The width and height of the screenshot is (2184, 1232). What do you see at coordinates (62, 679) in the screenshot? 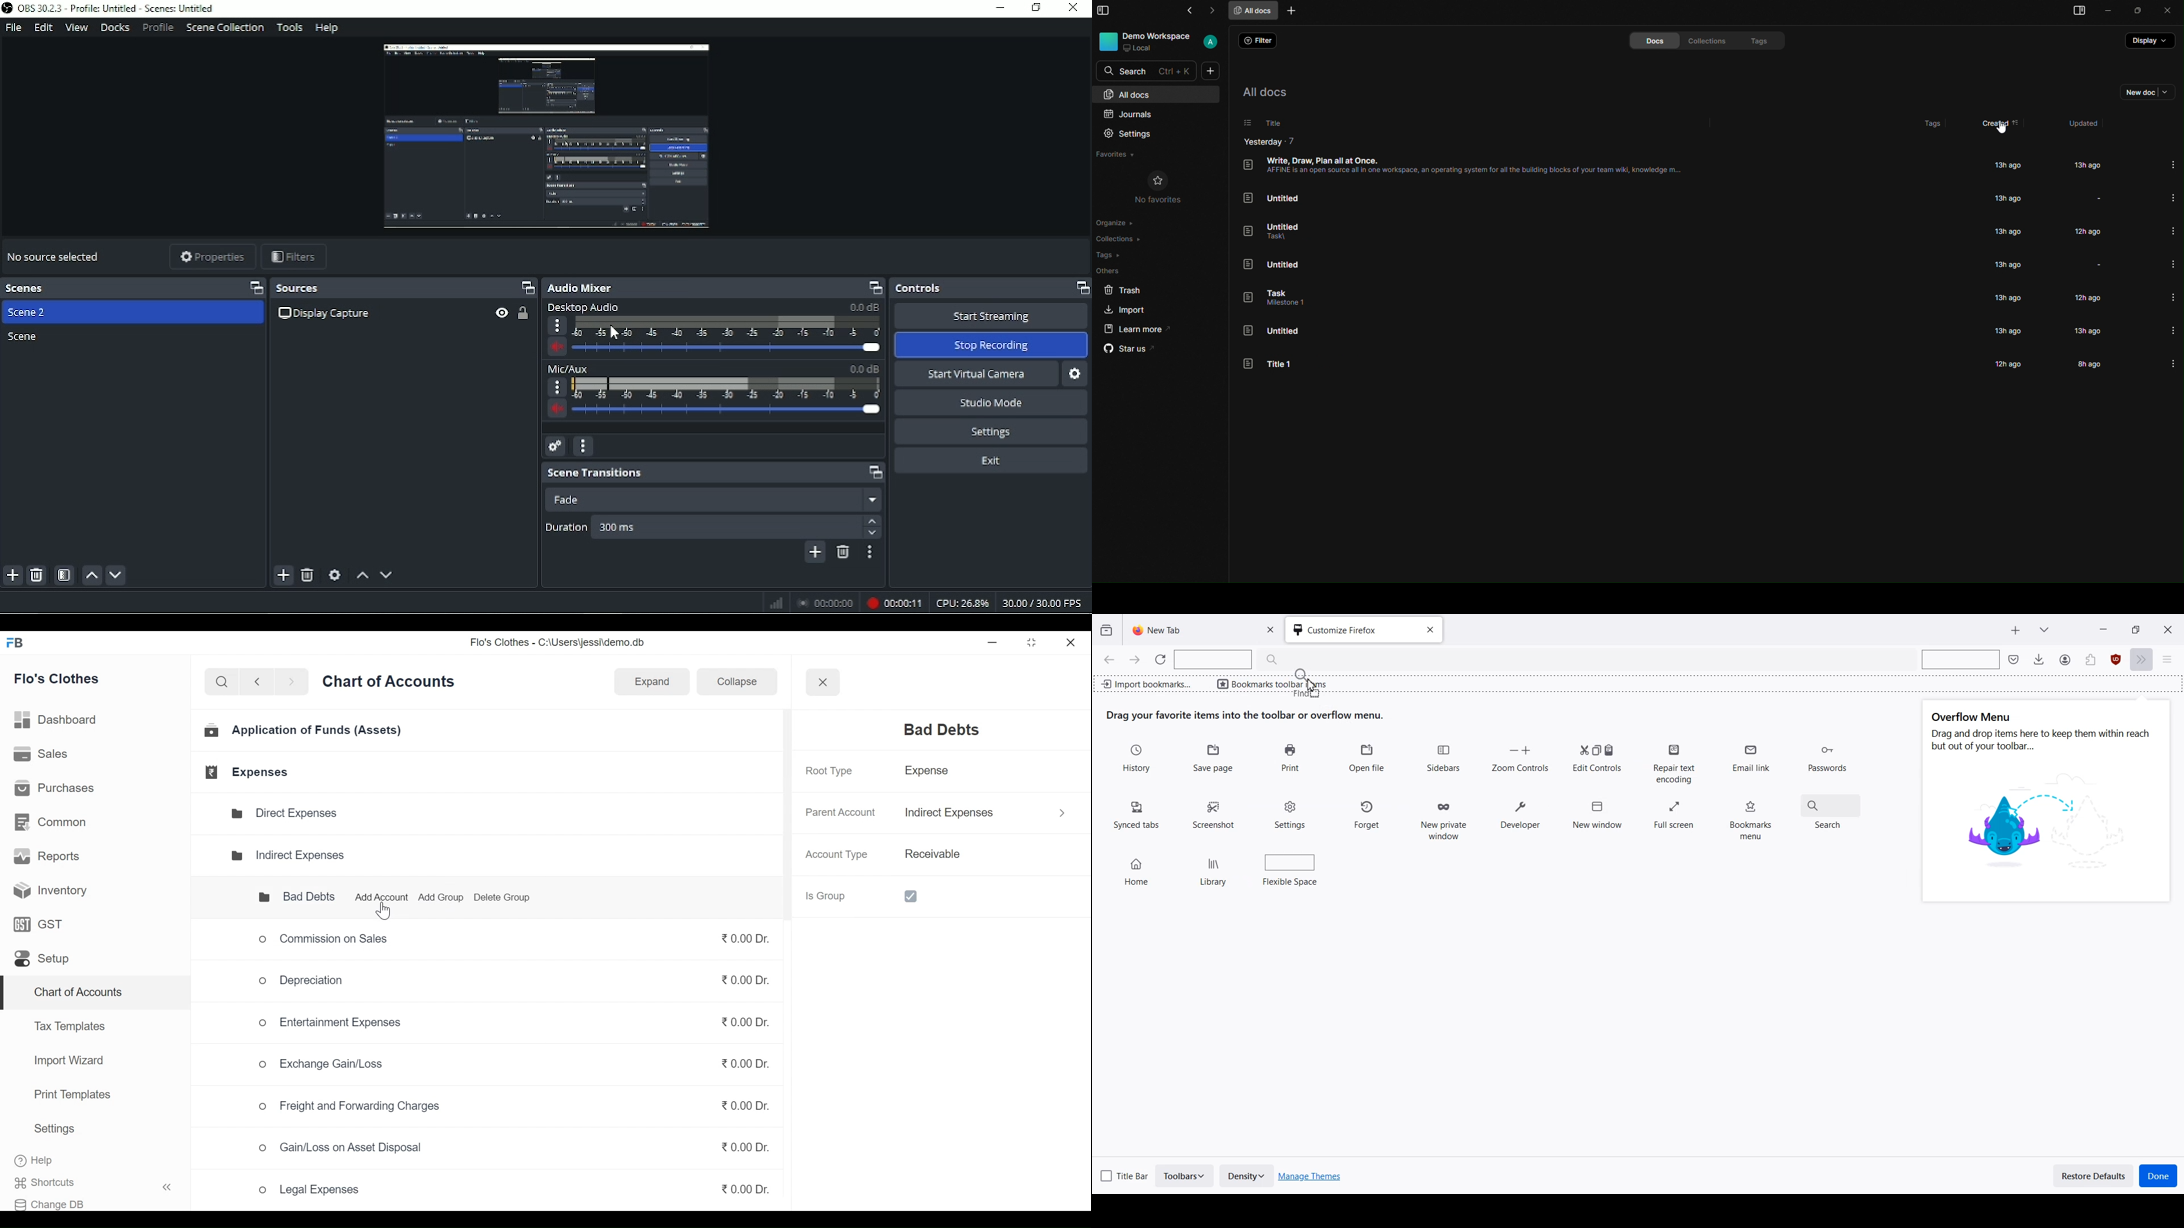
I see `Flo's Clothes` at bounding box center [62, 679].